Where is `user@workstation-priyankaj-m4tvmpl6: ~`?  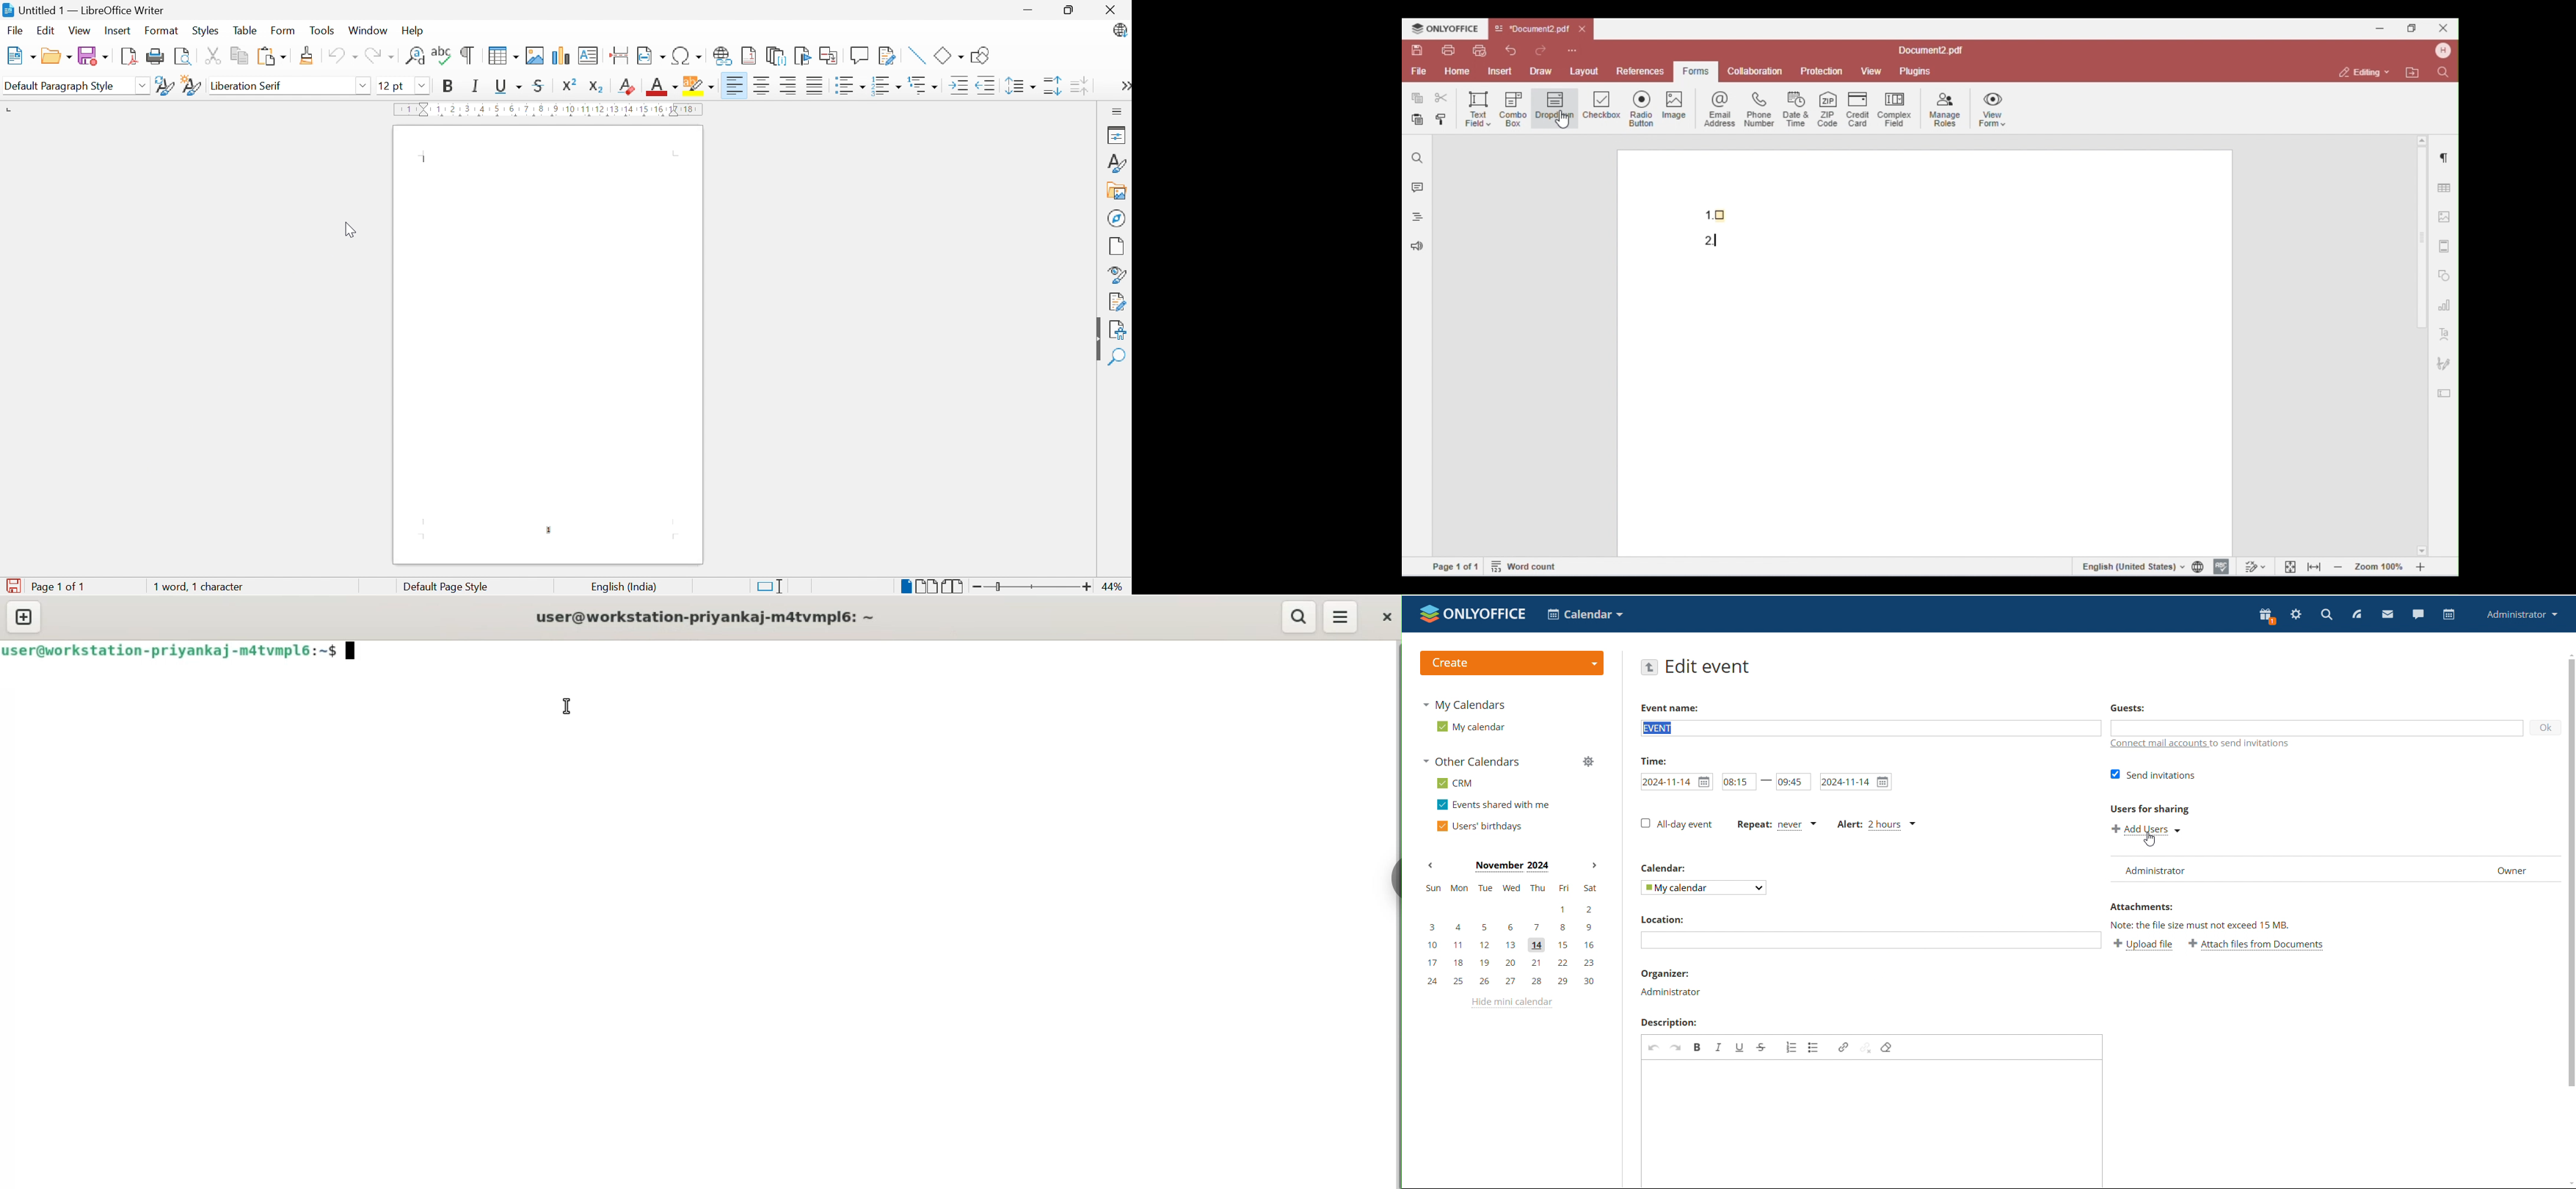
user@workstation-priyankaj-m4tvmpl6: ~ is located at coordinates (707, 618).